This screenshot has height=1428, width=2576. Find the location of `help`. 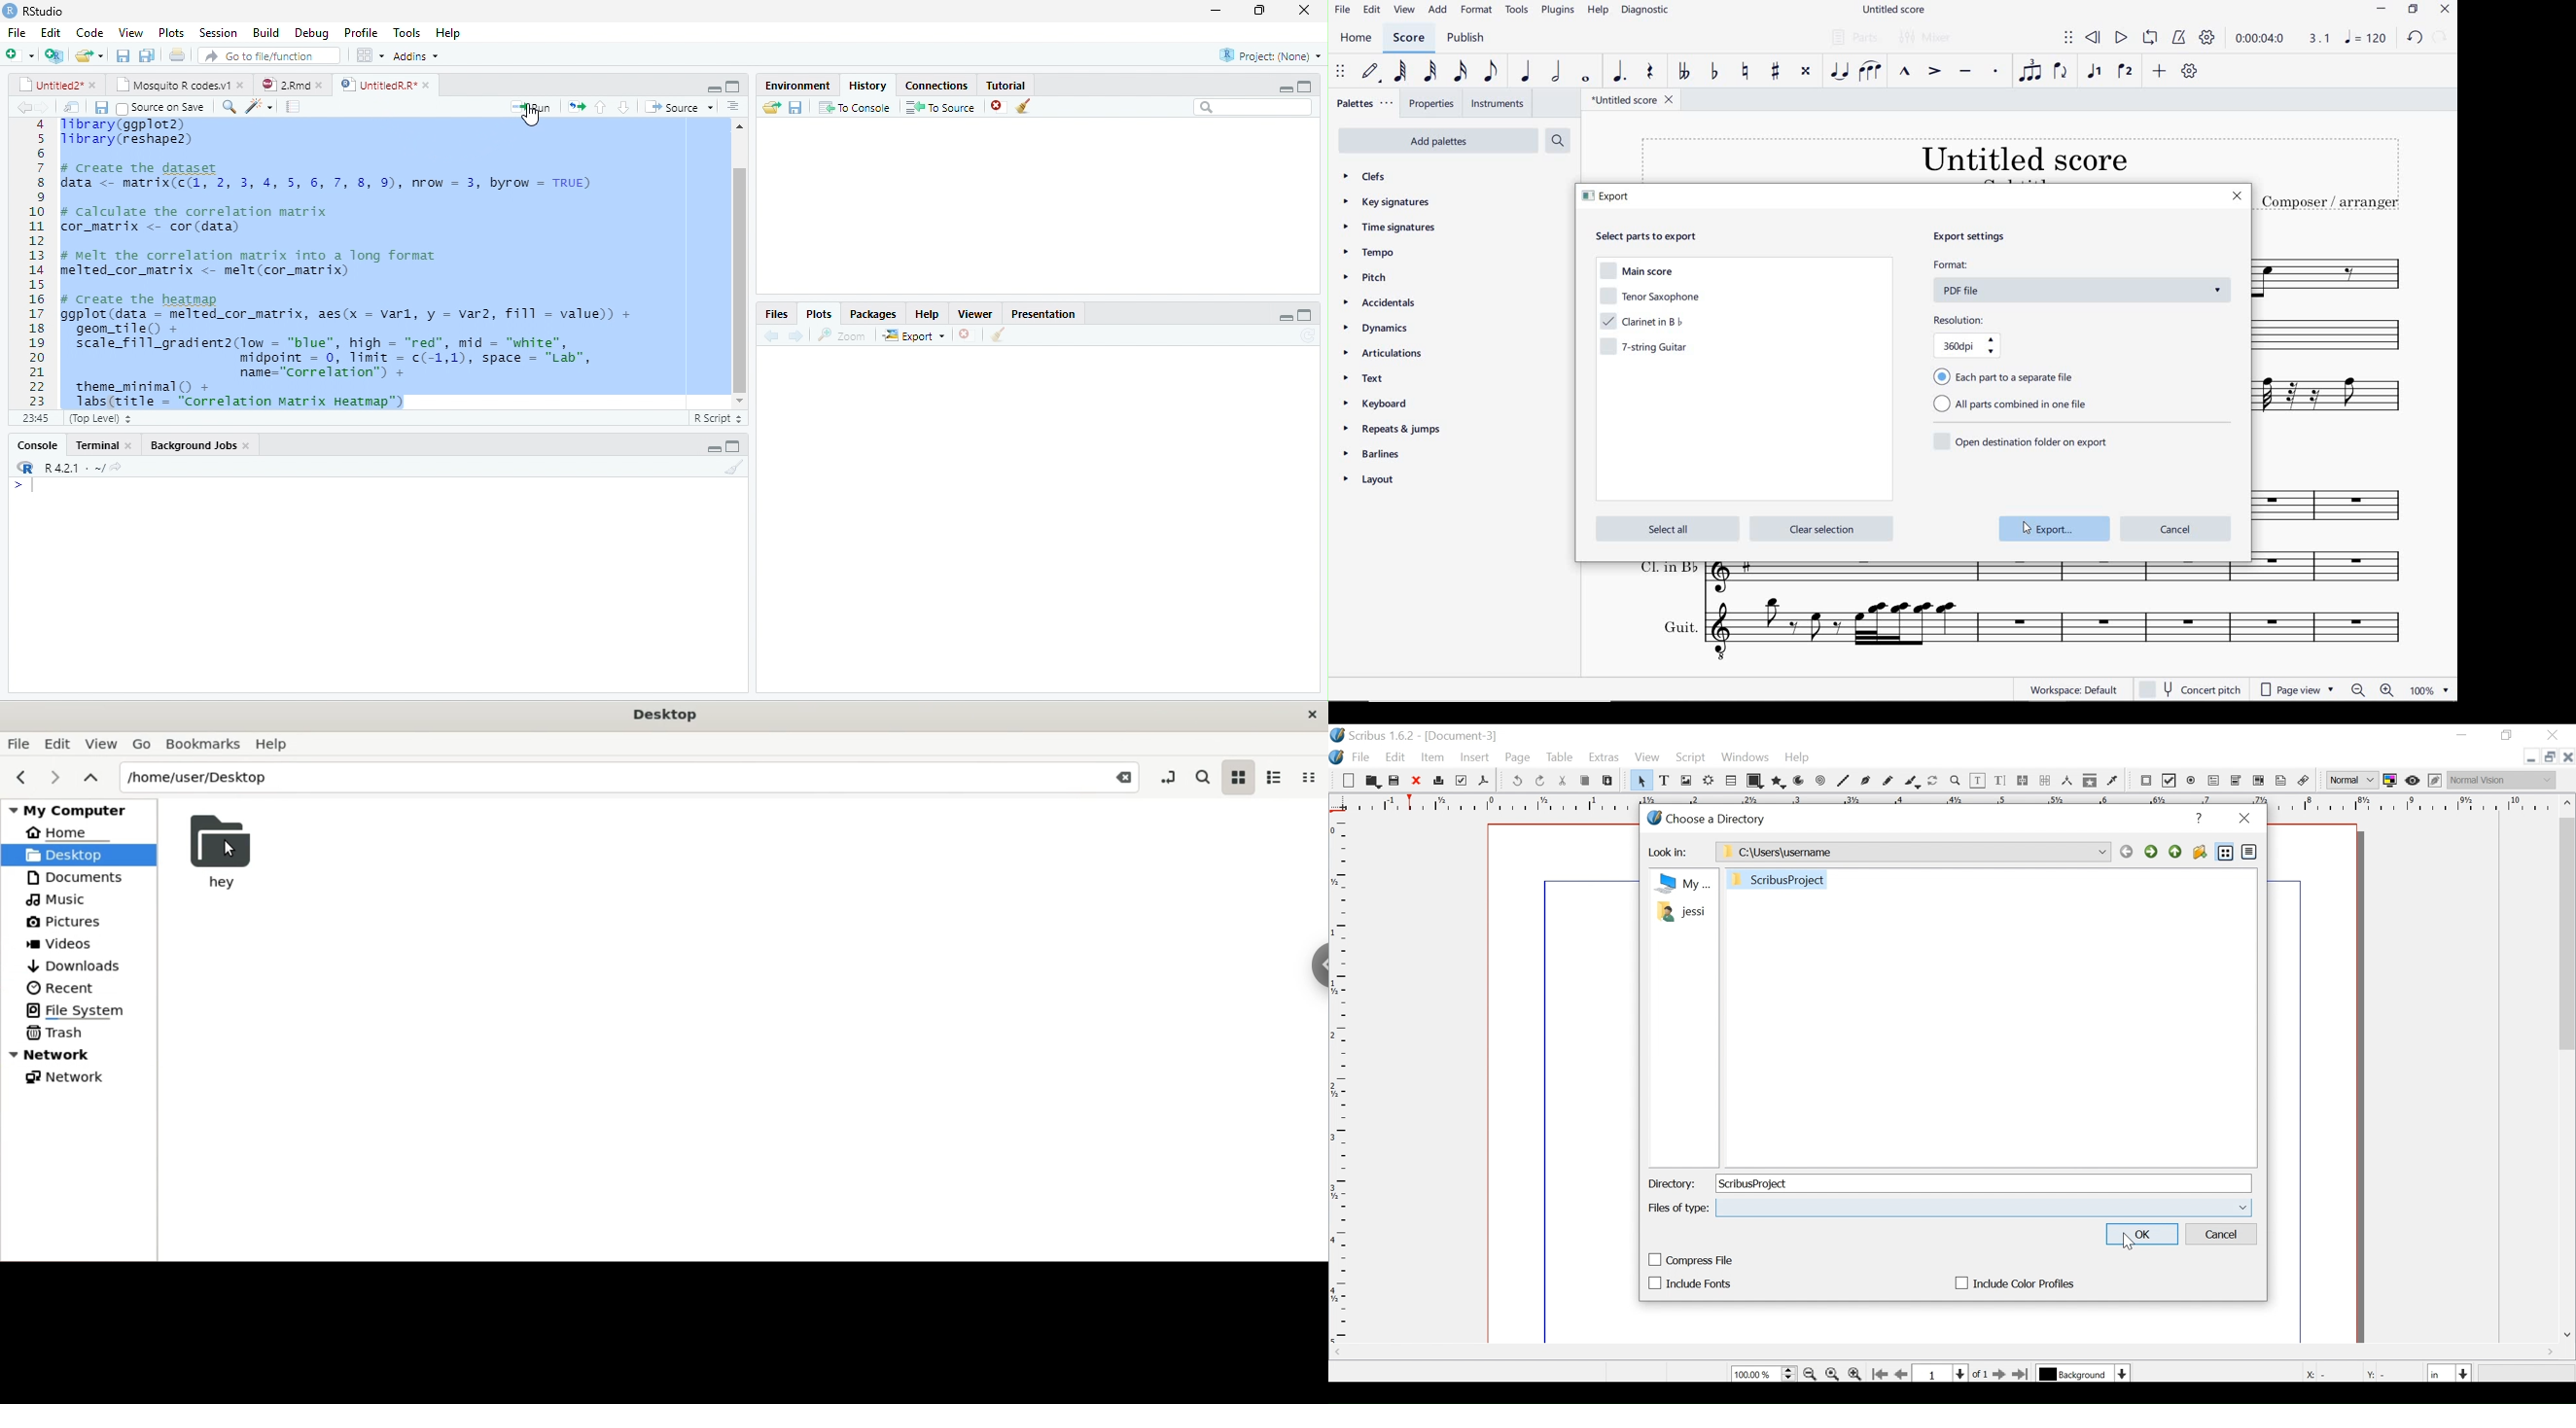

help is located at coordinates (455, 33).